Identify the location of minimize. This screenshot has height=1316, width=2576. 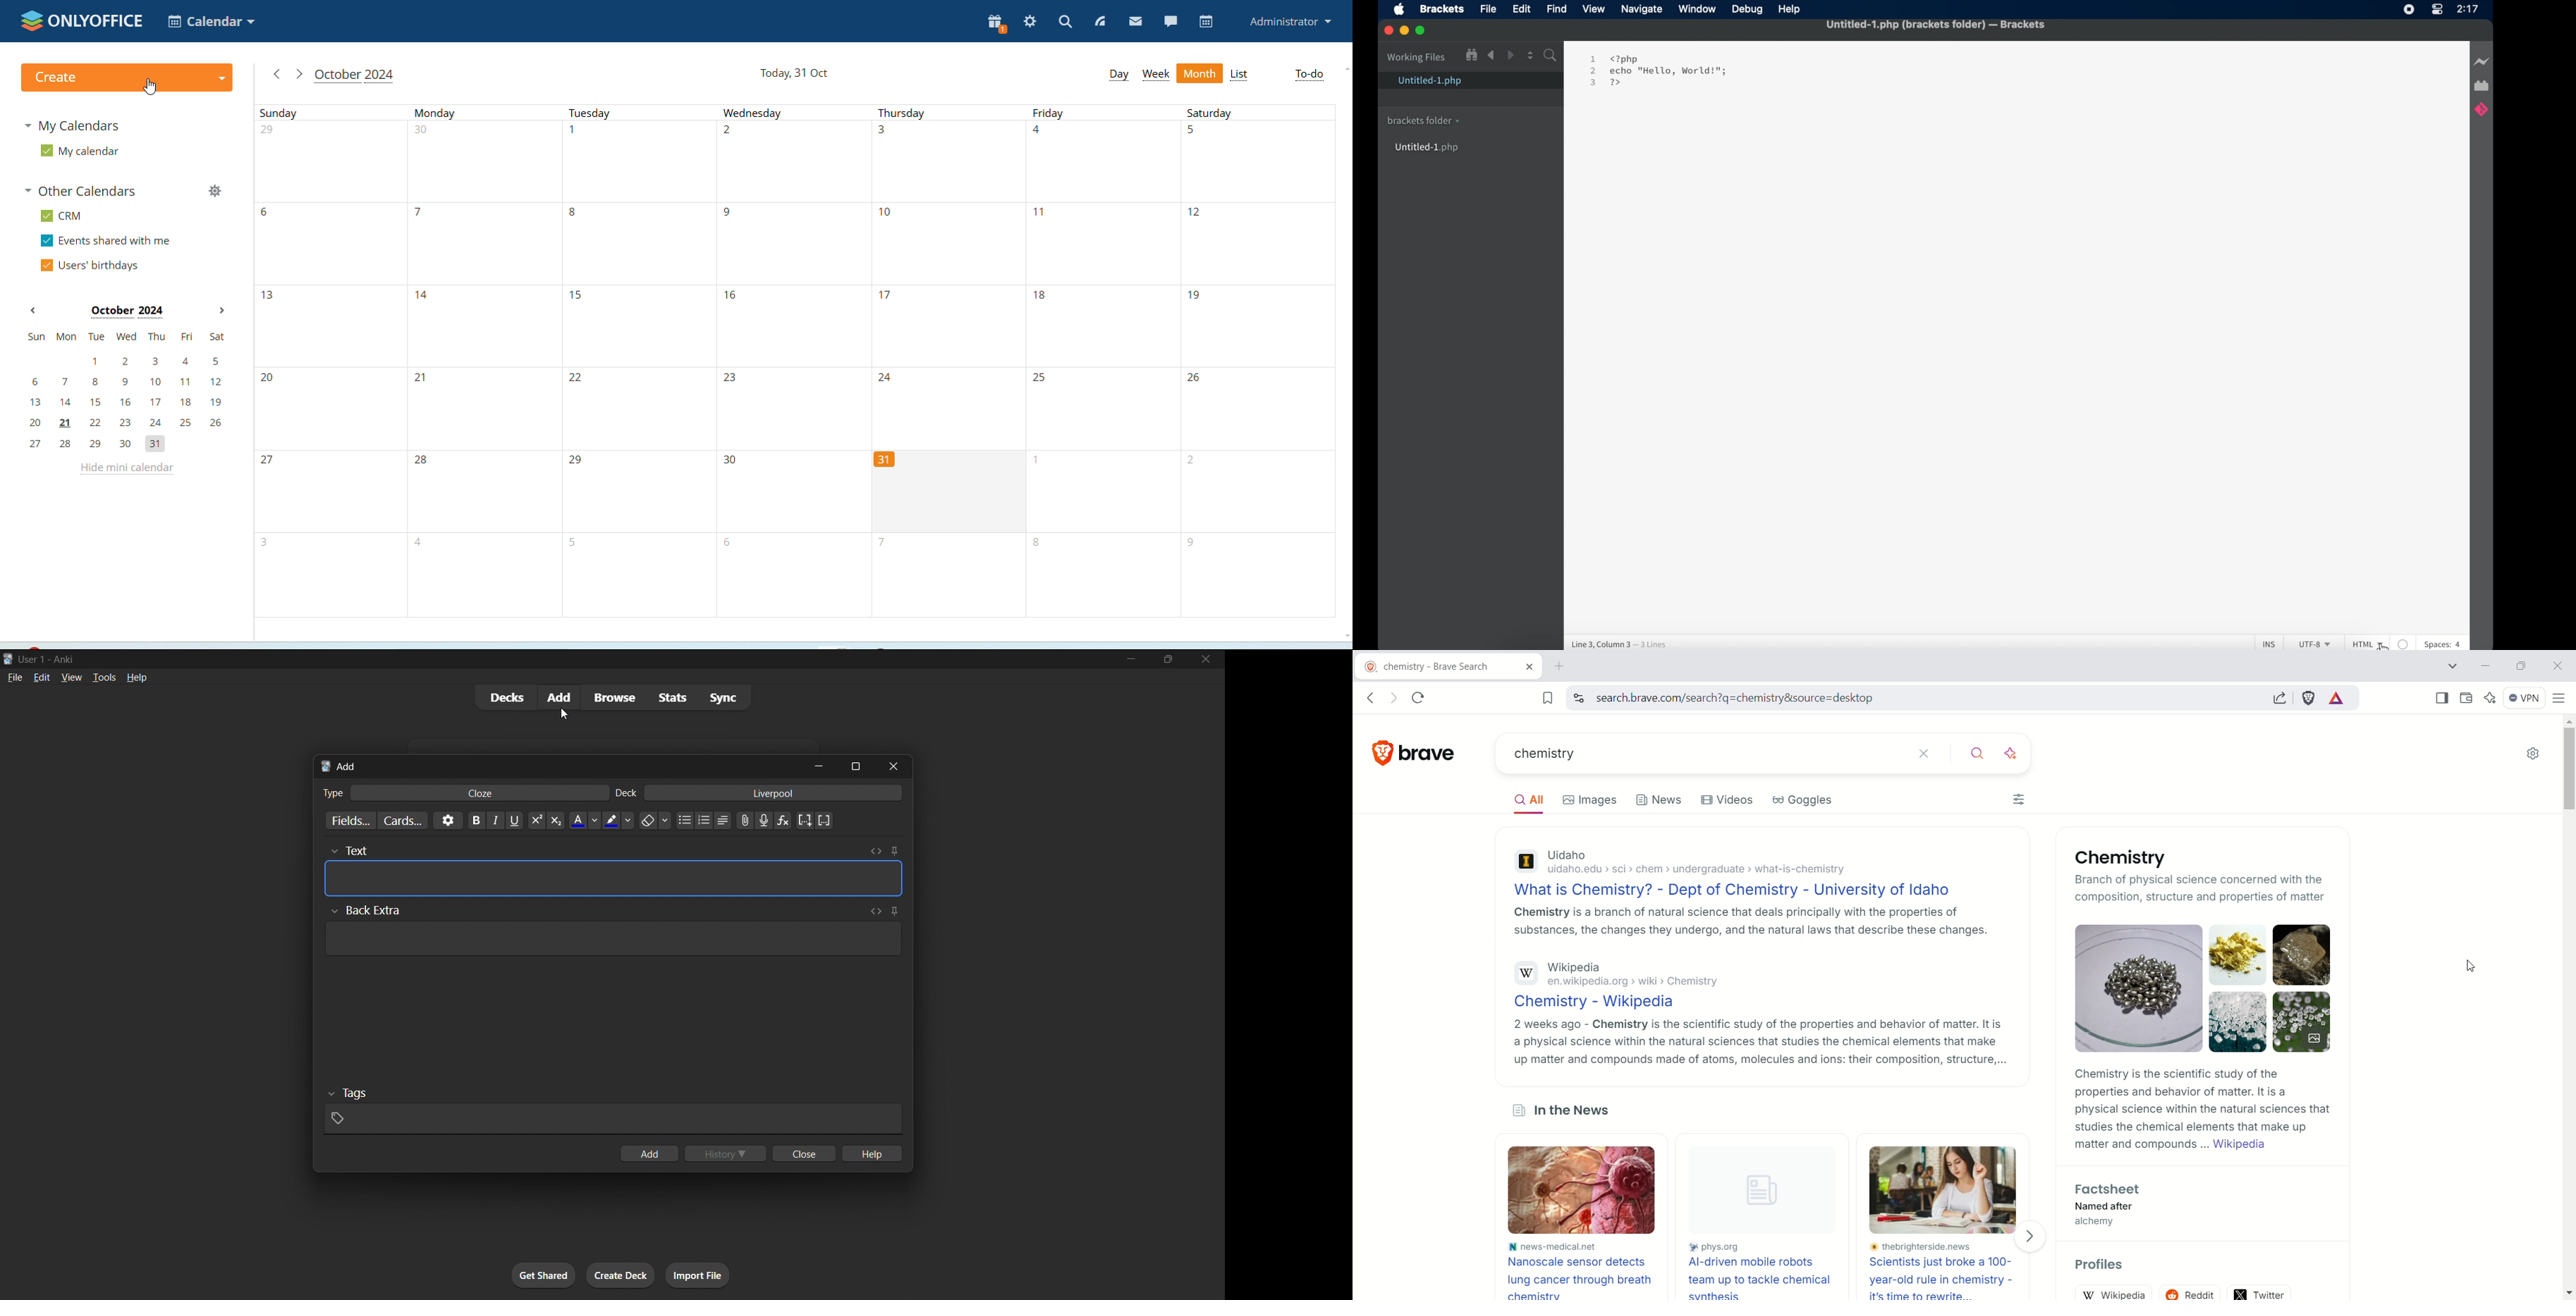
(812, 765).